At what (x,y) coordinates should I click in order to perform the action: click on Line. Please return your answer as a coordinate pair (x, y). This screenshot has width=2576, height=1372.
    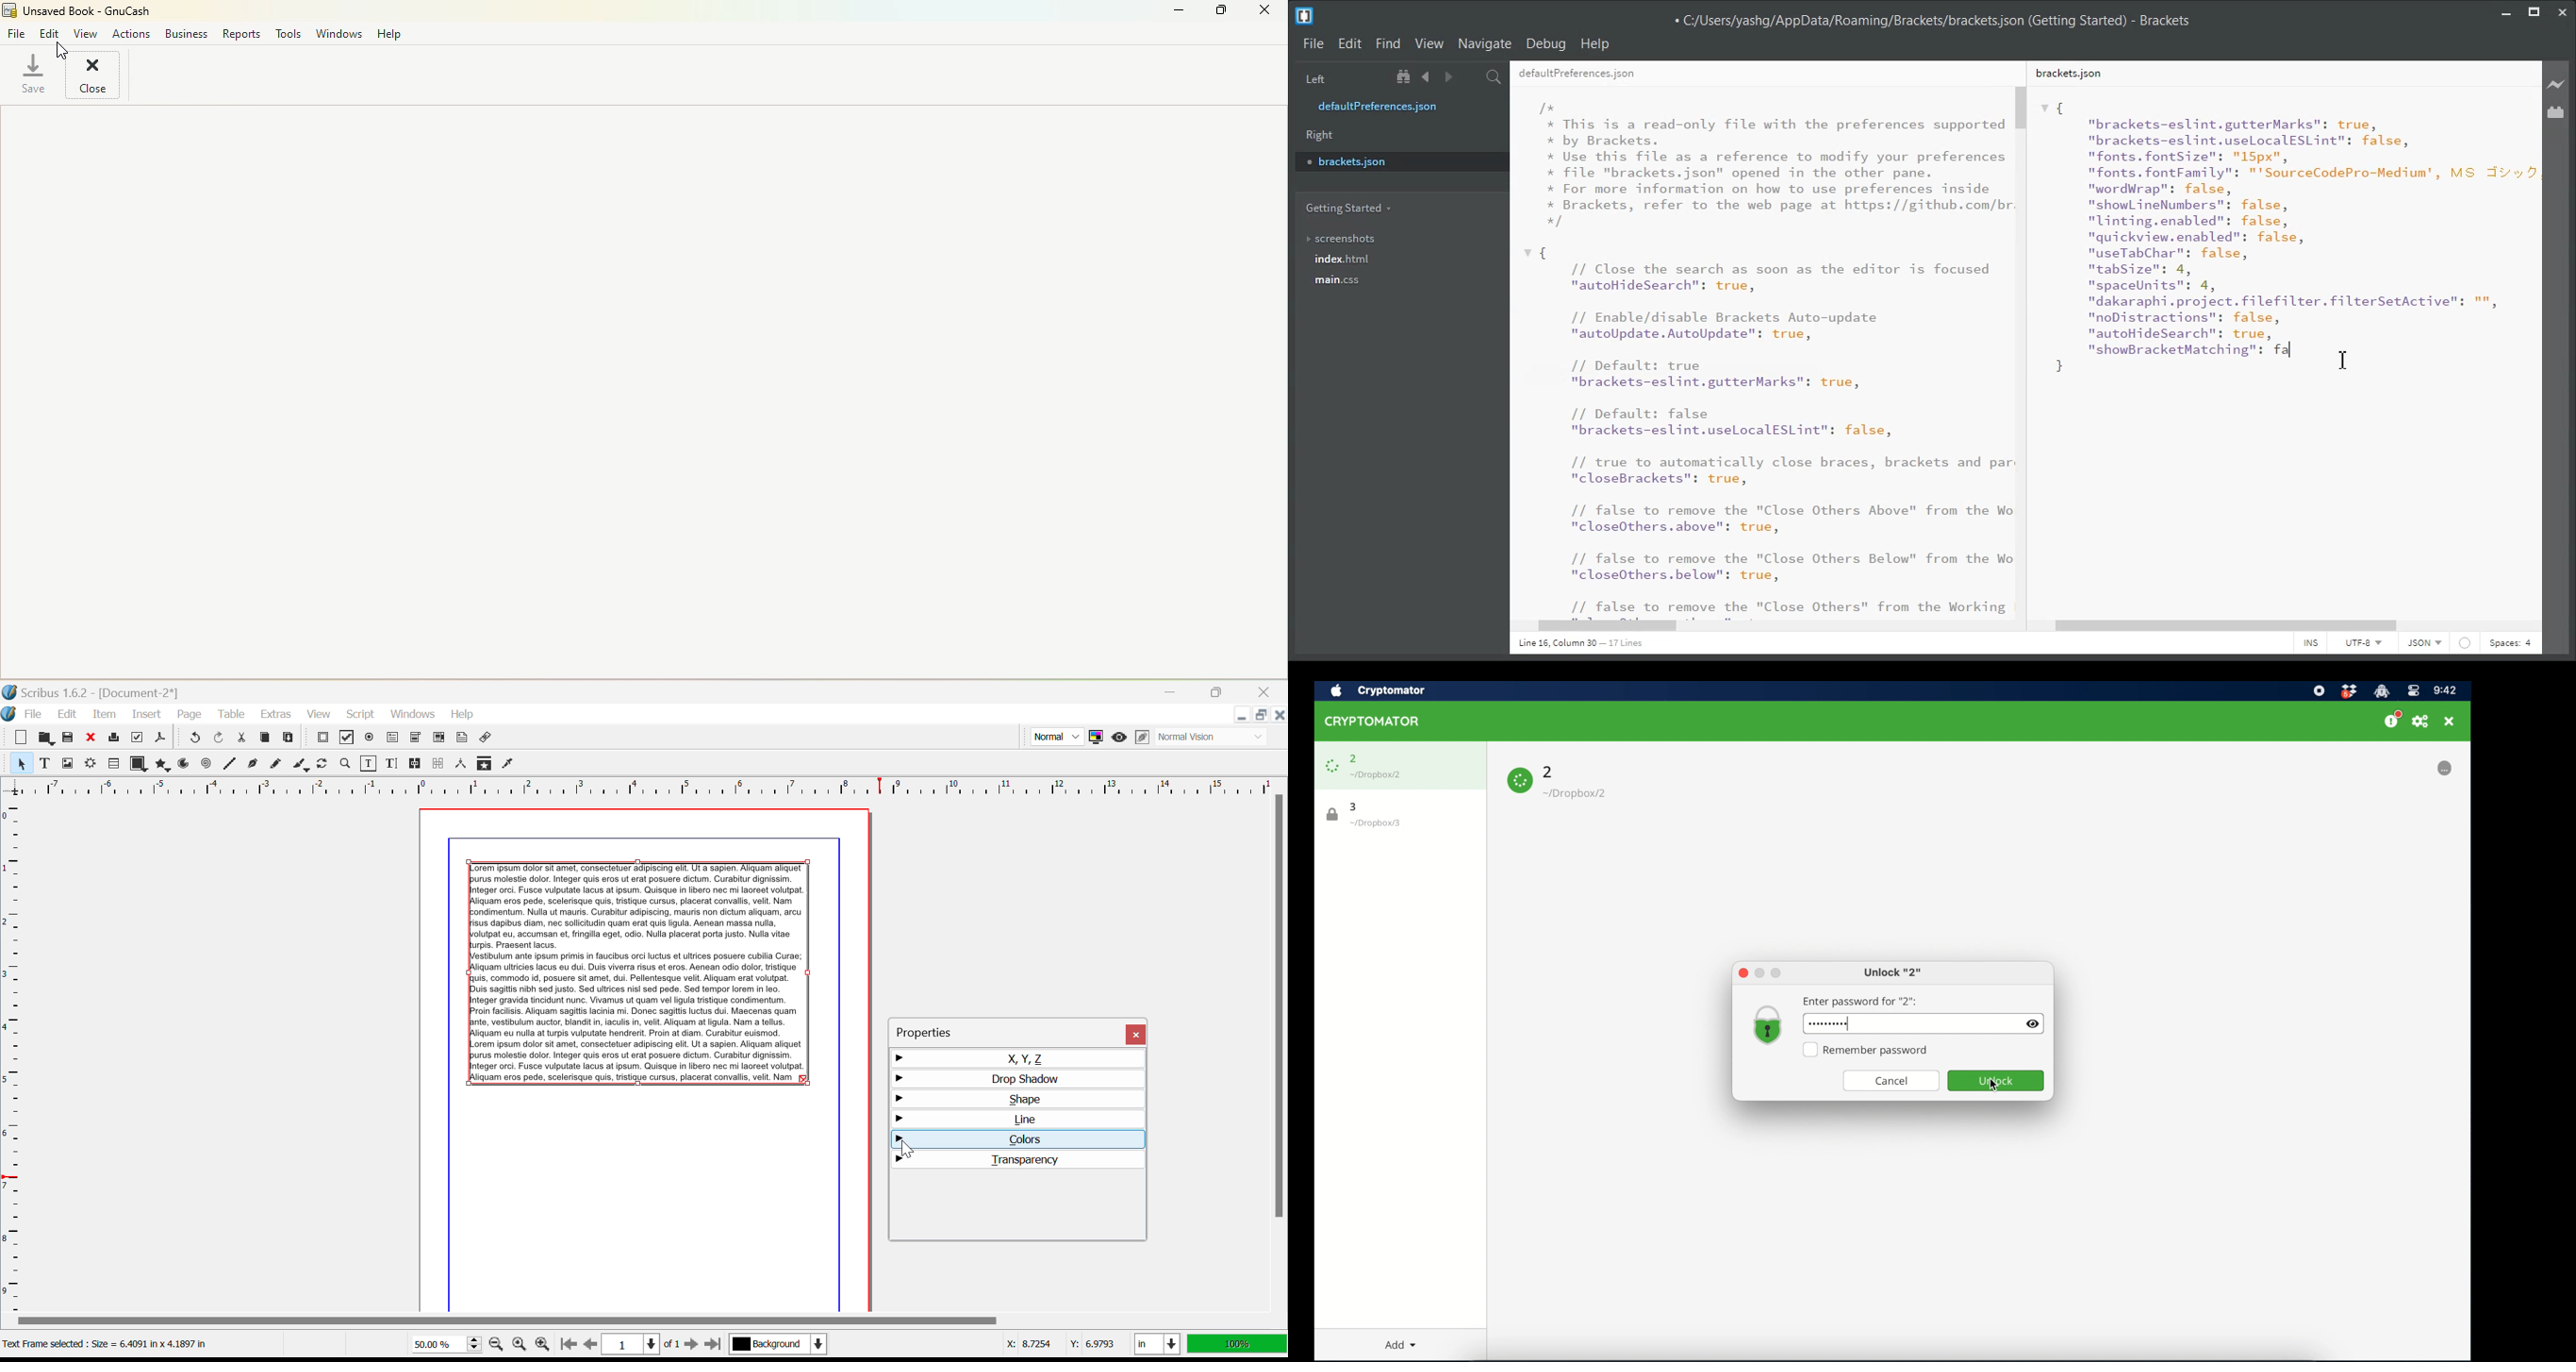
    Looking at the image, I should click on (230, 765).